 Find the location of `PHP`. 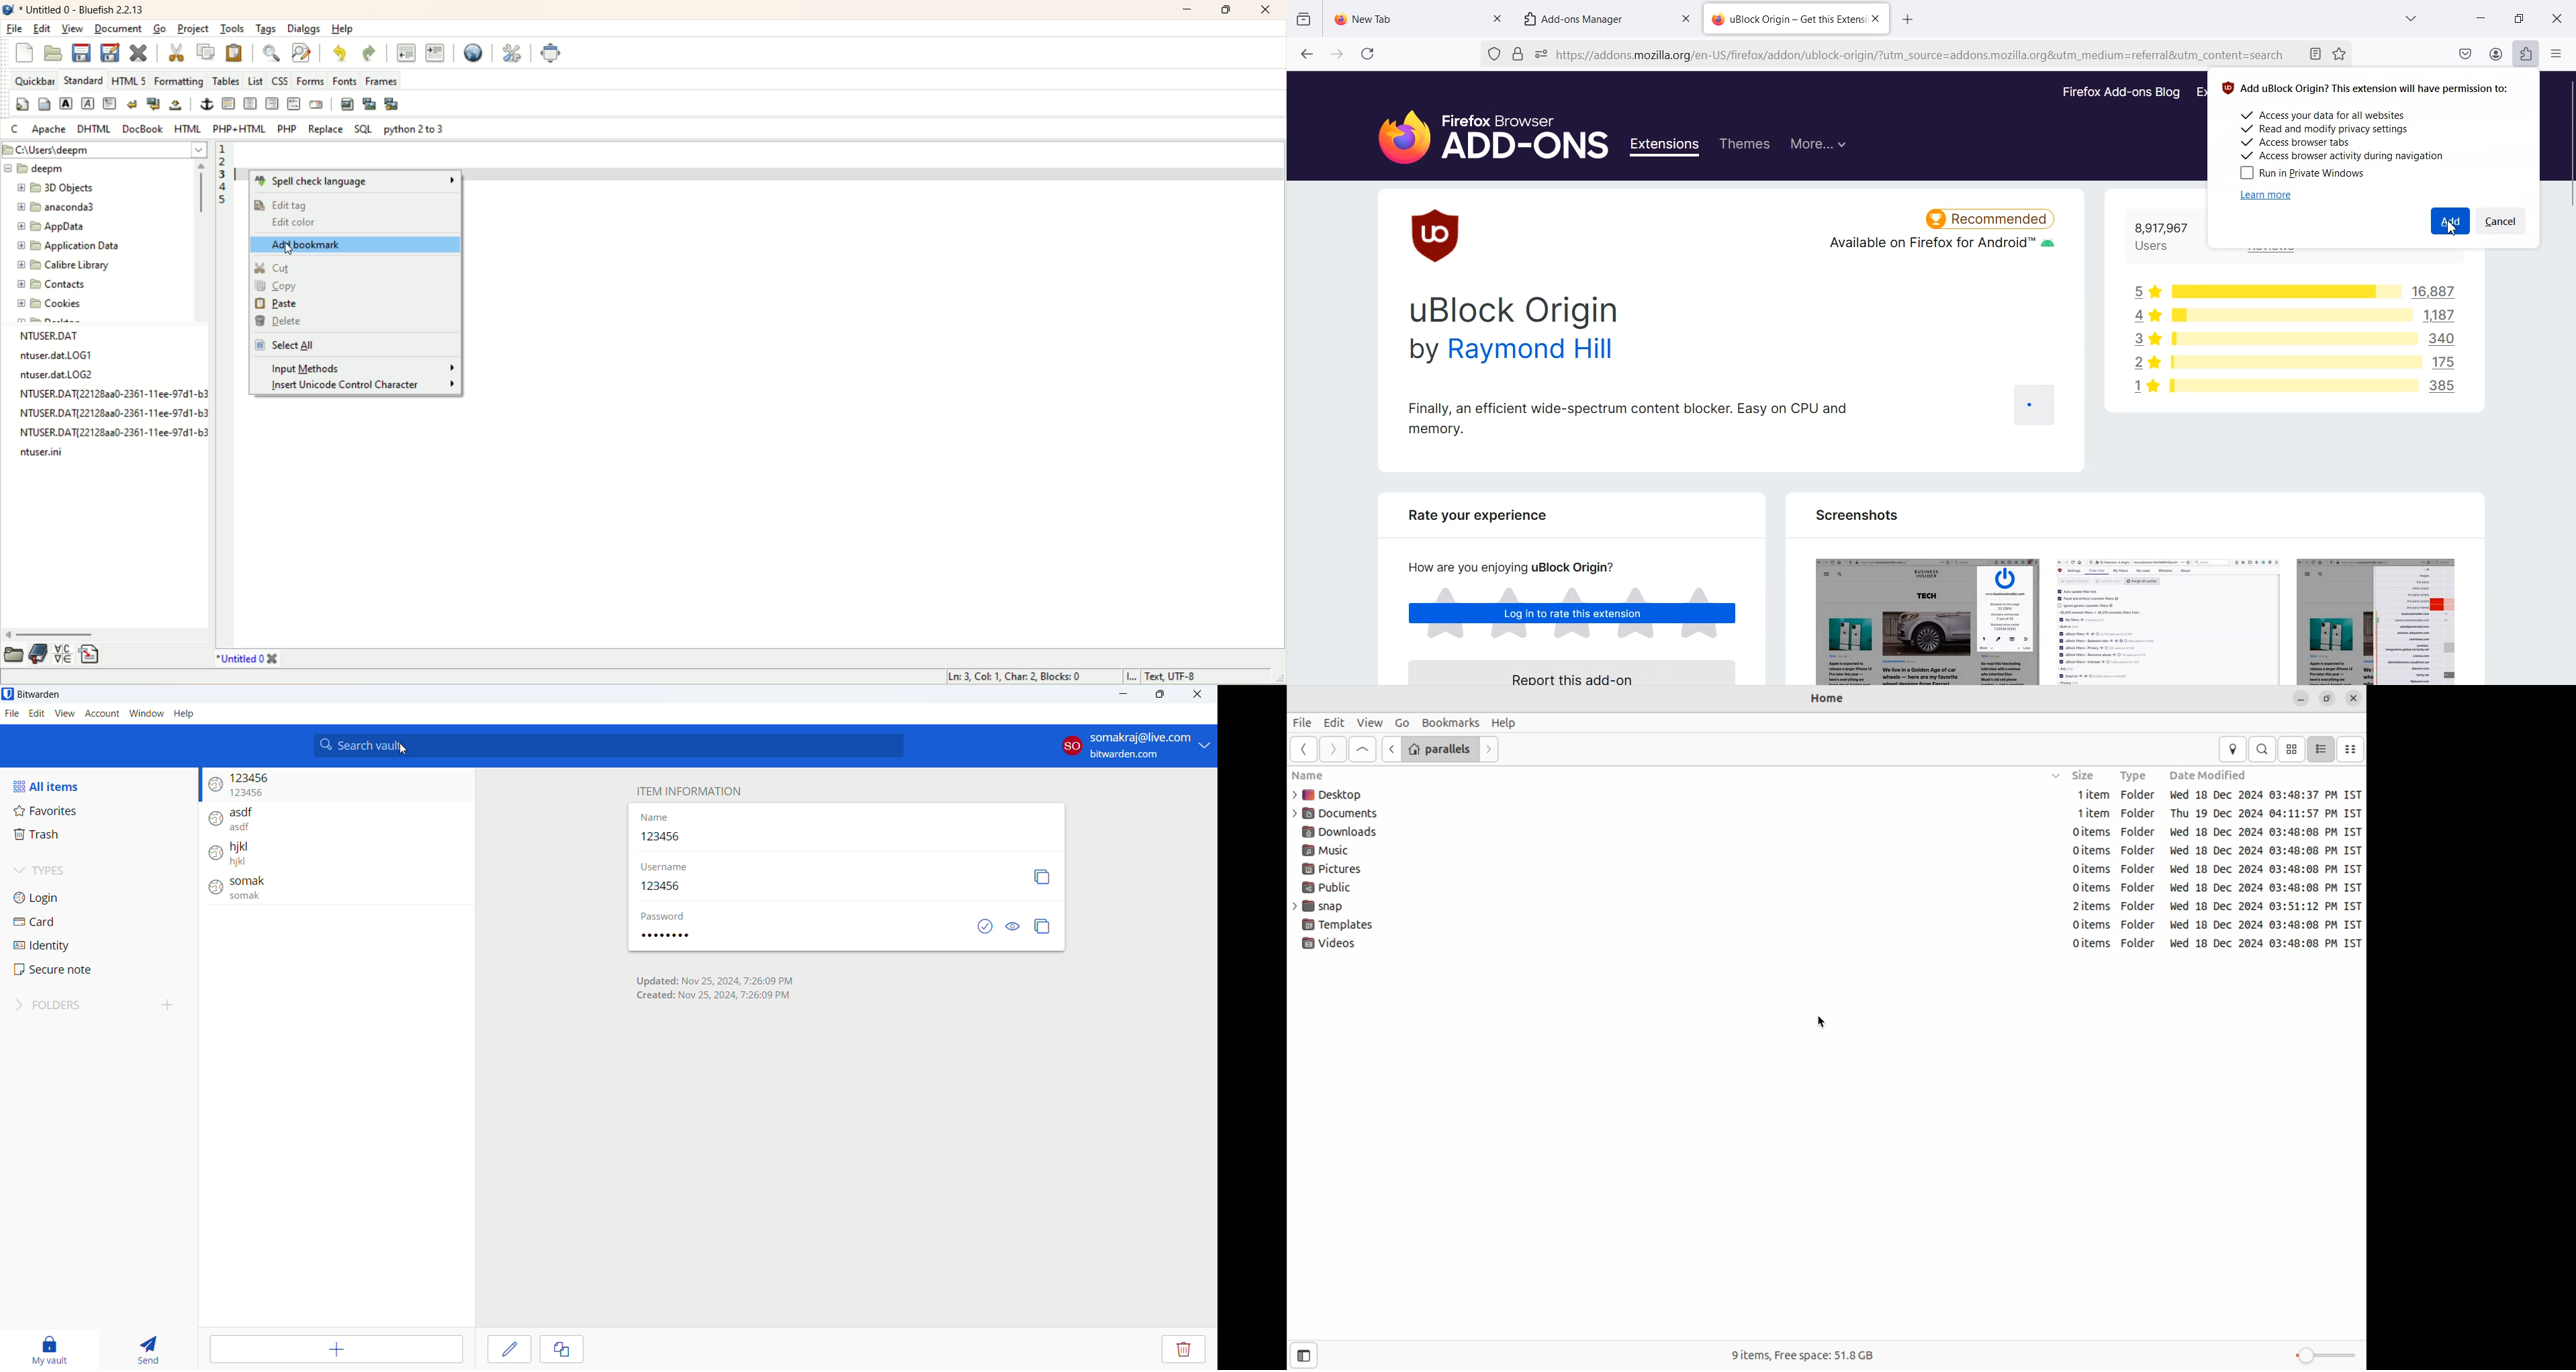

PHP is located at coordinates (284, 129).